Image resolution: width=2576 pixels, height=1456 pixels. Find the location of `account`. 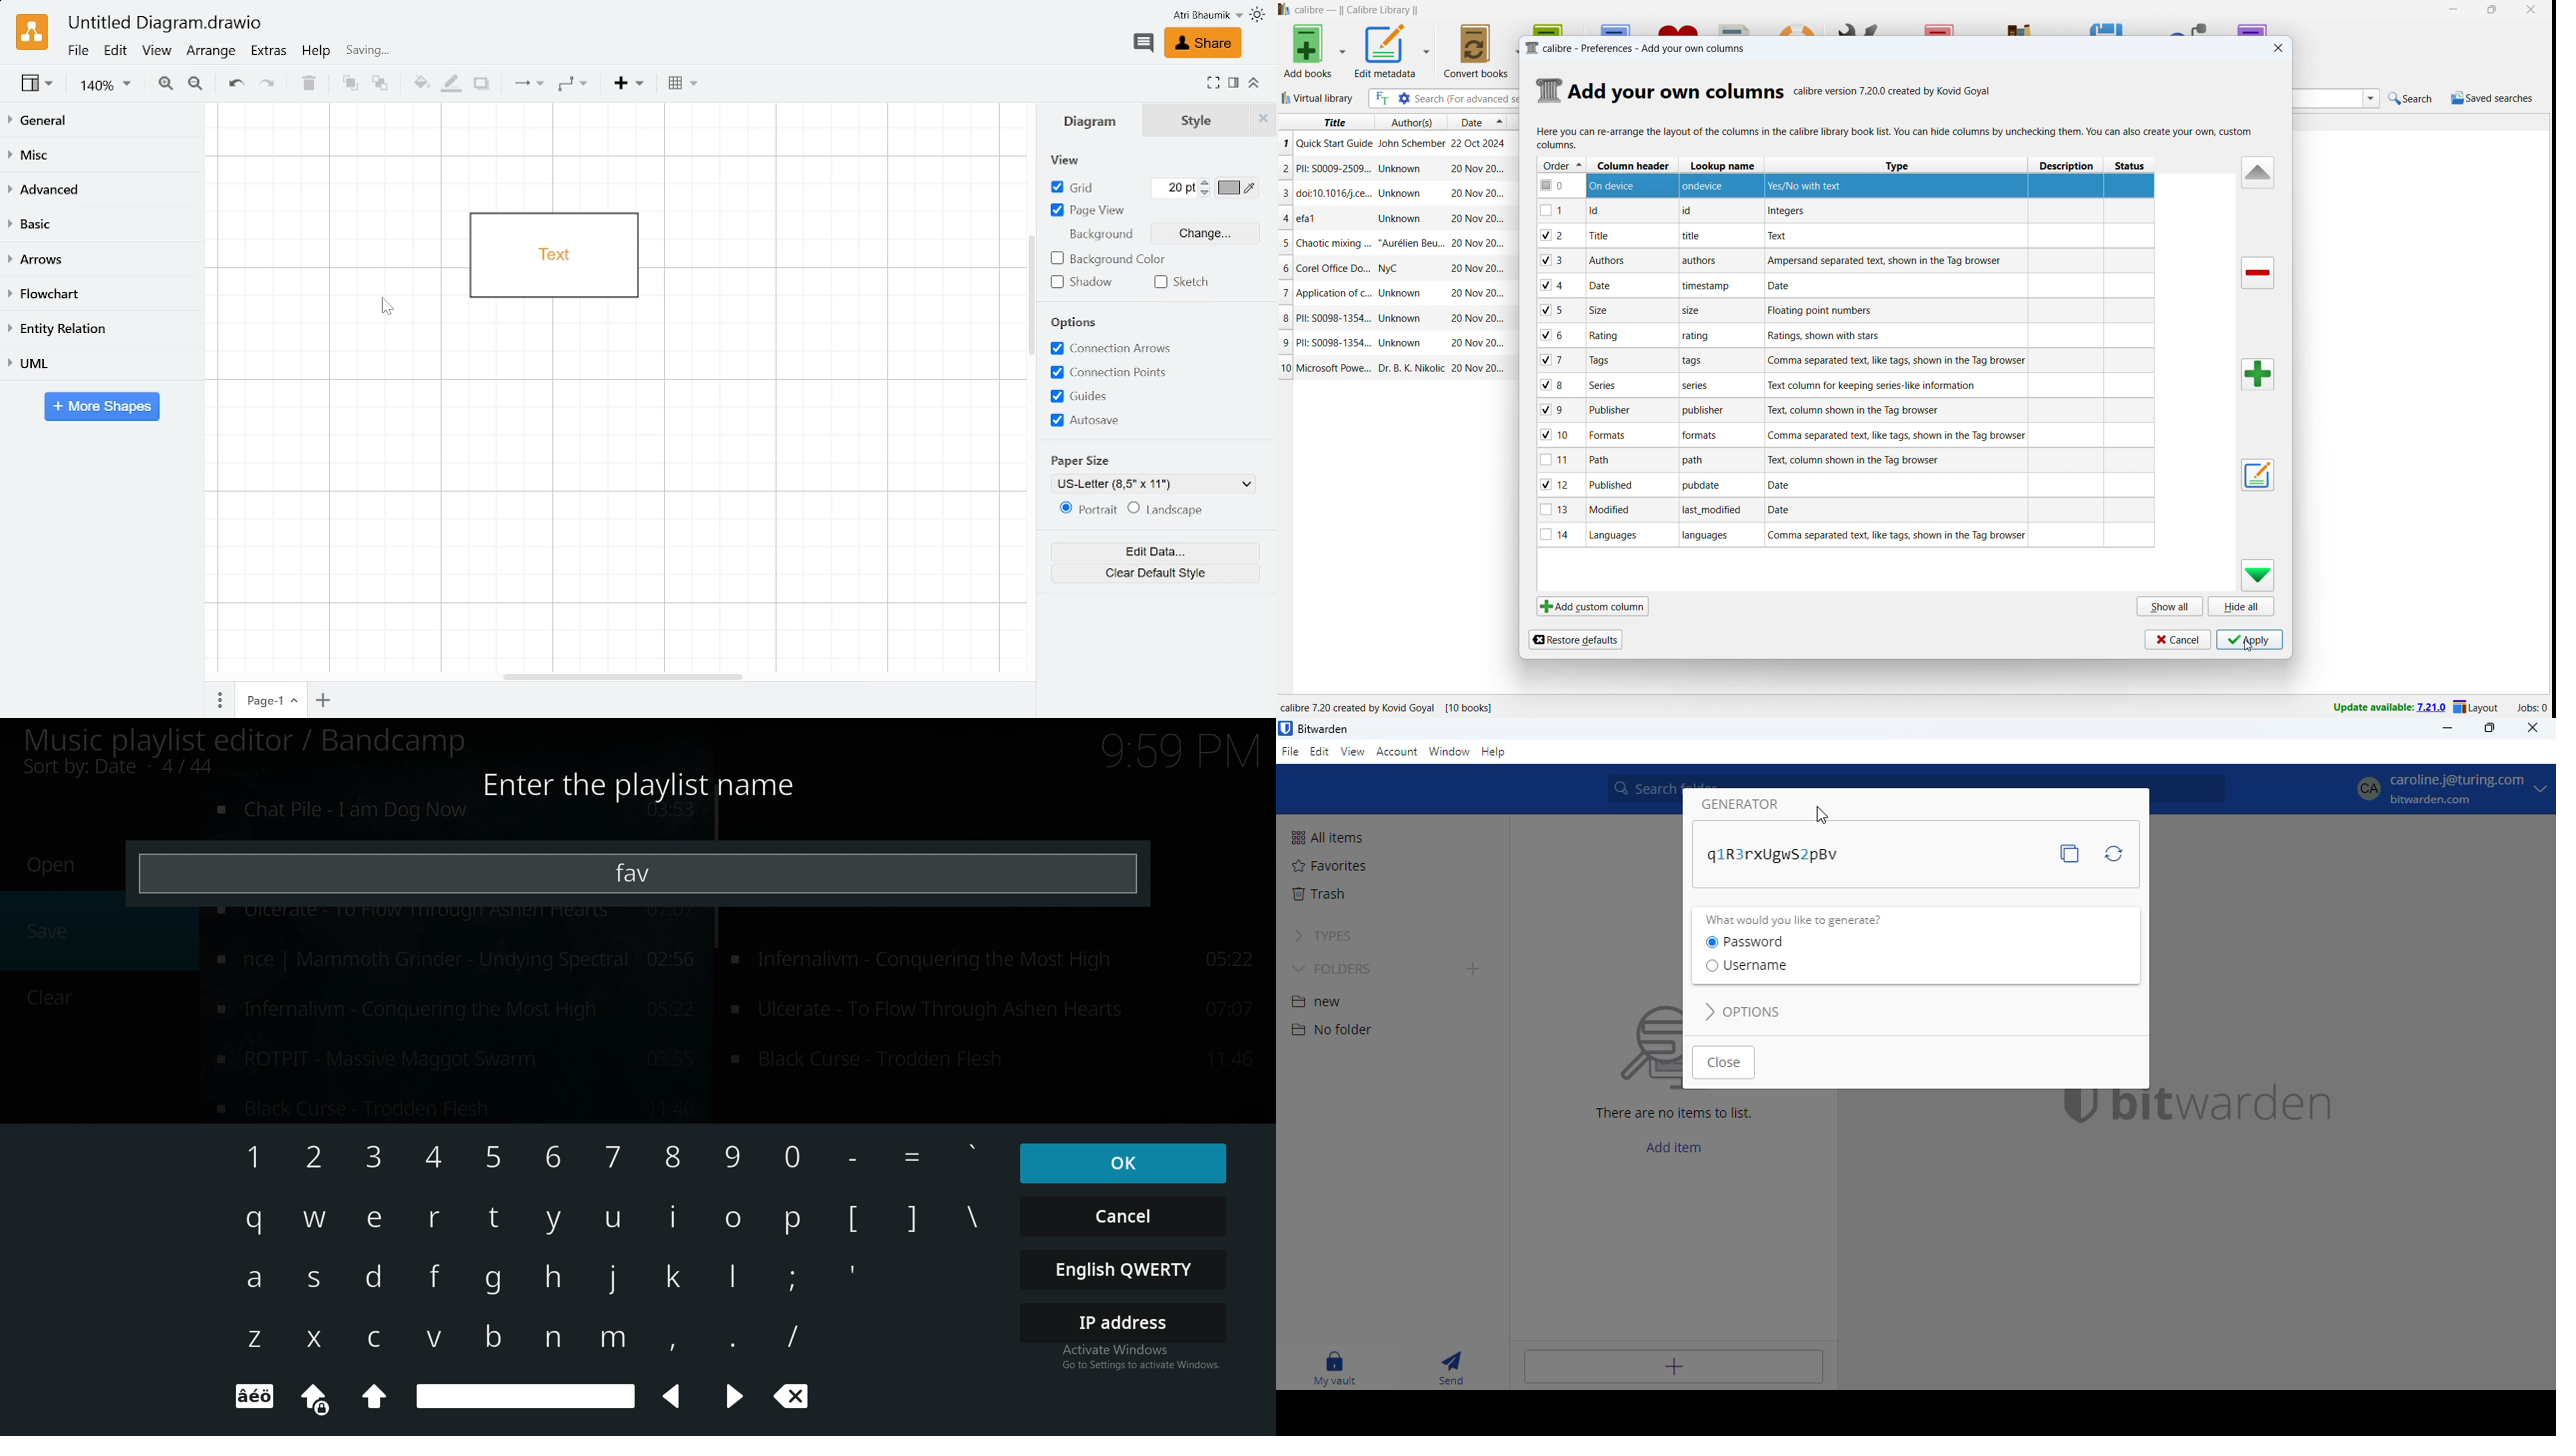

account is located at coordinates (1398, 751).